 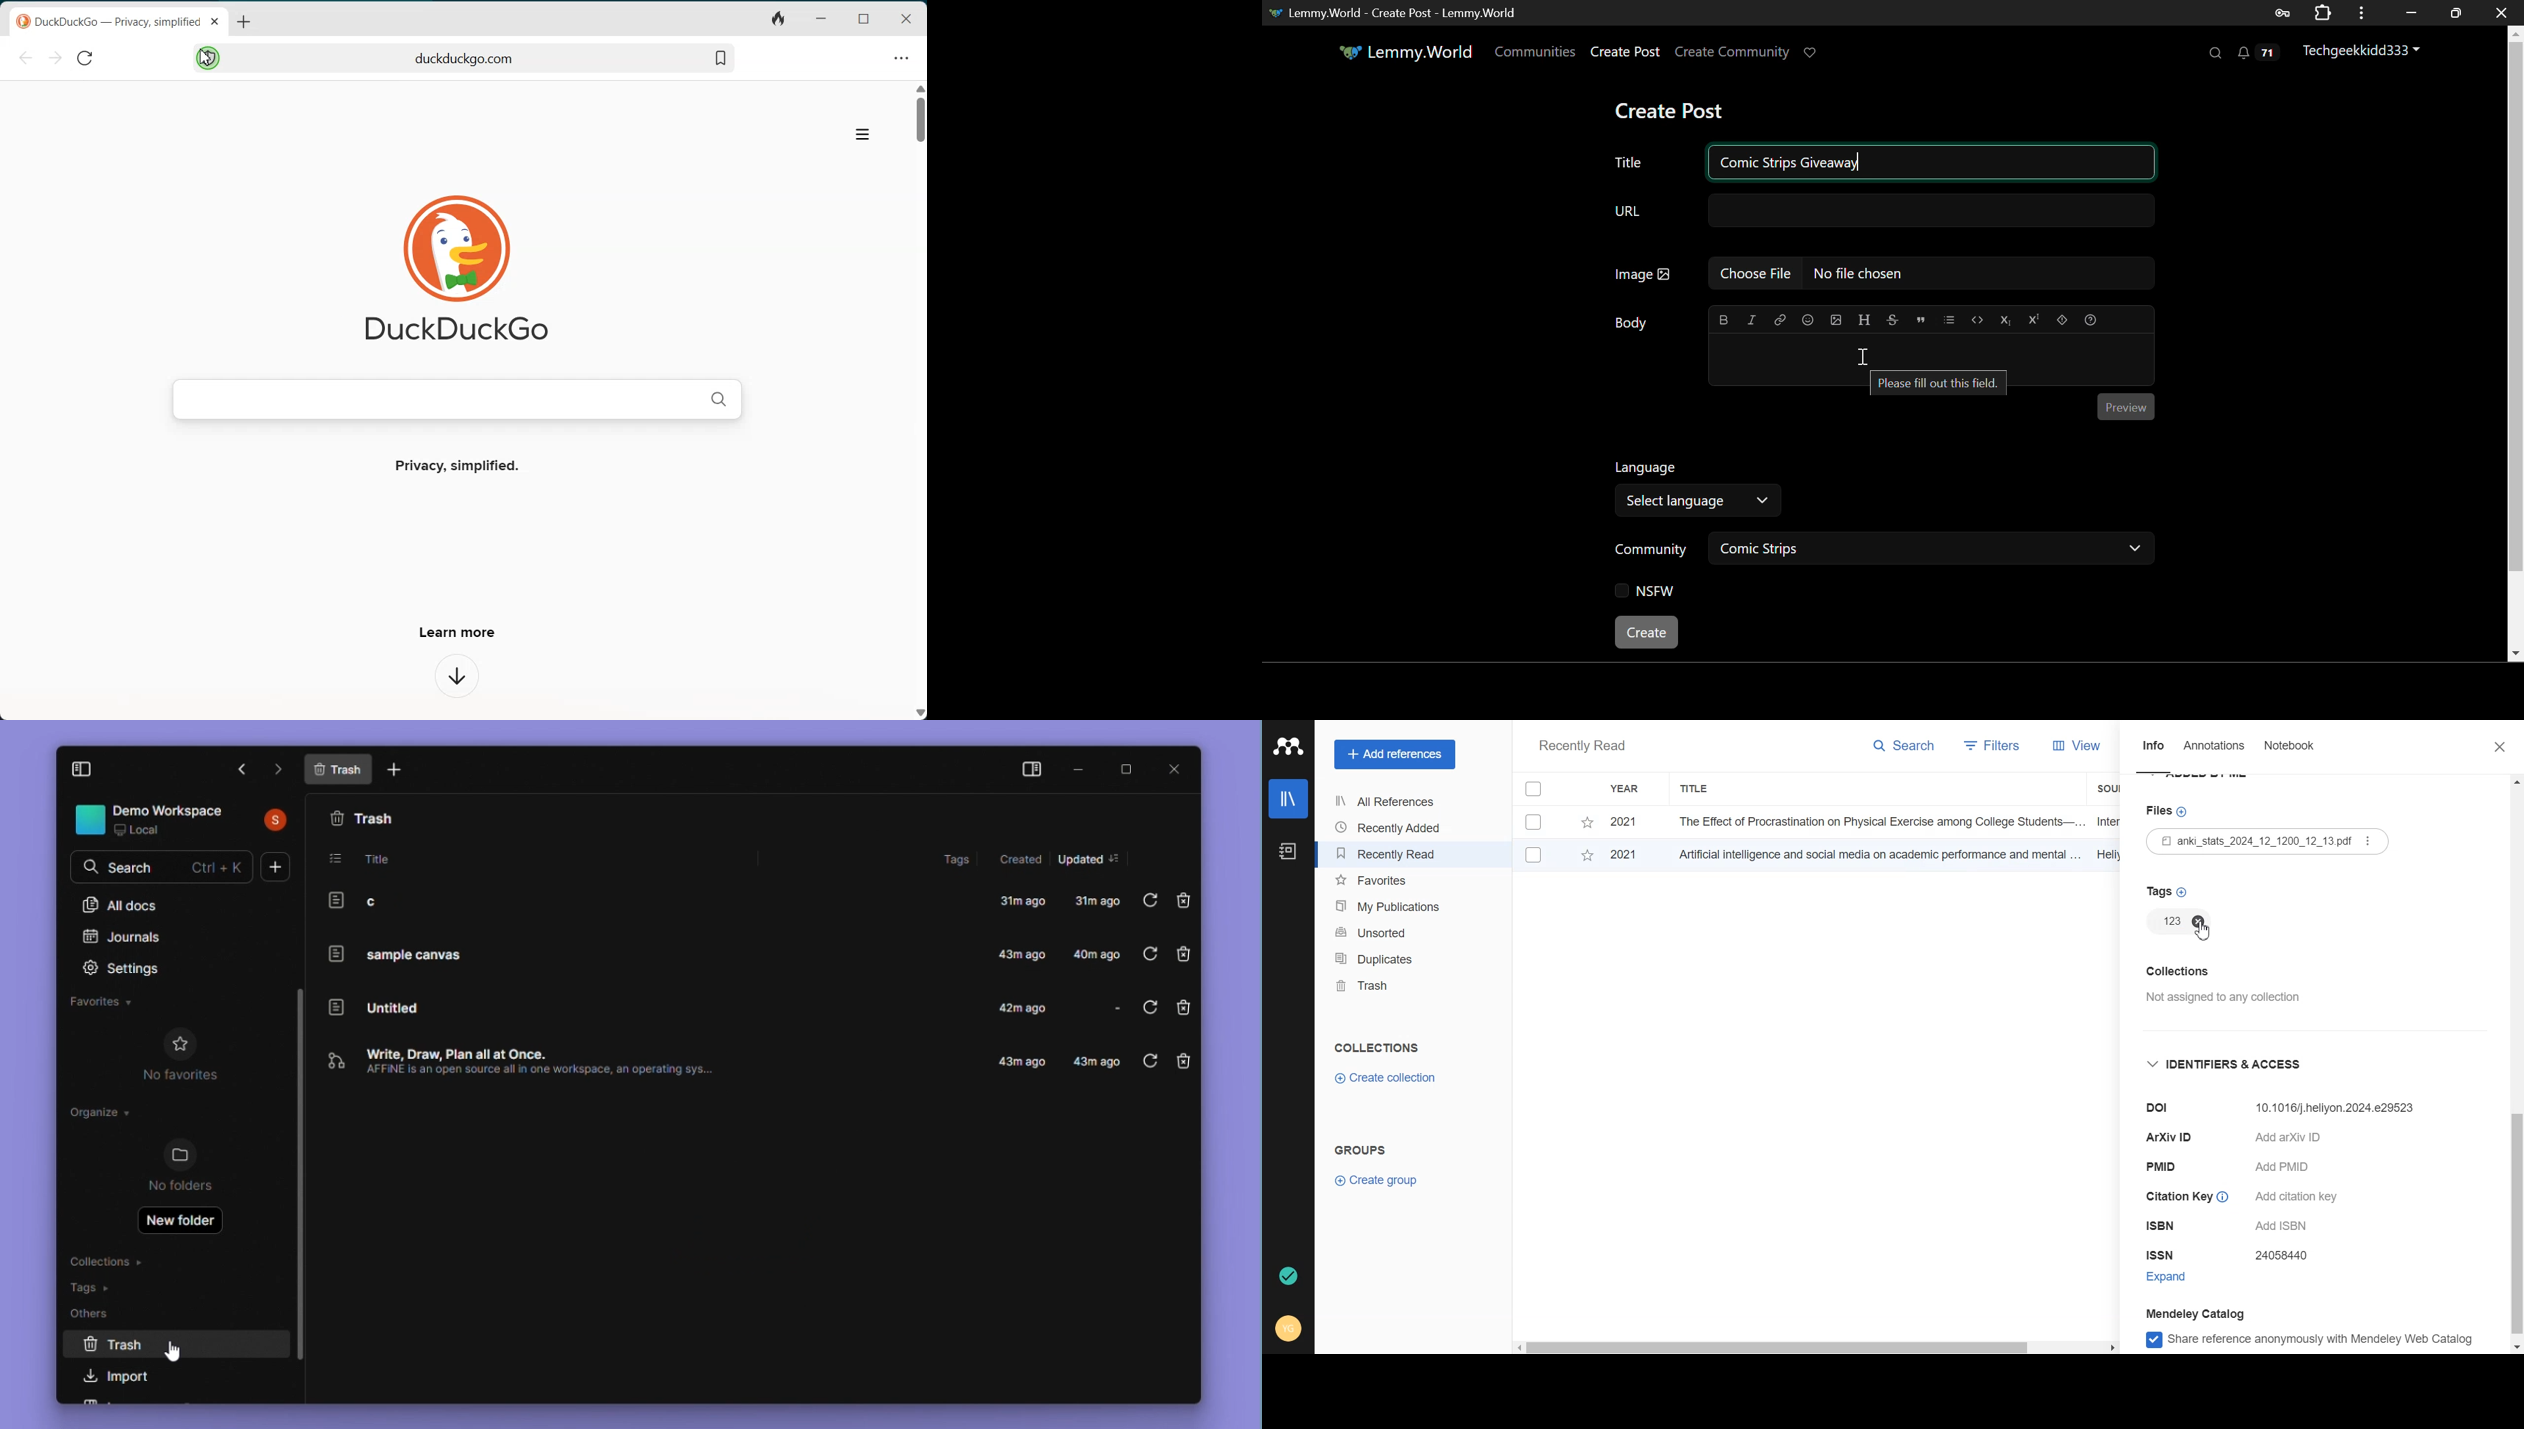 I want to click on Create Post, so click(x=1672, y=107).